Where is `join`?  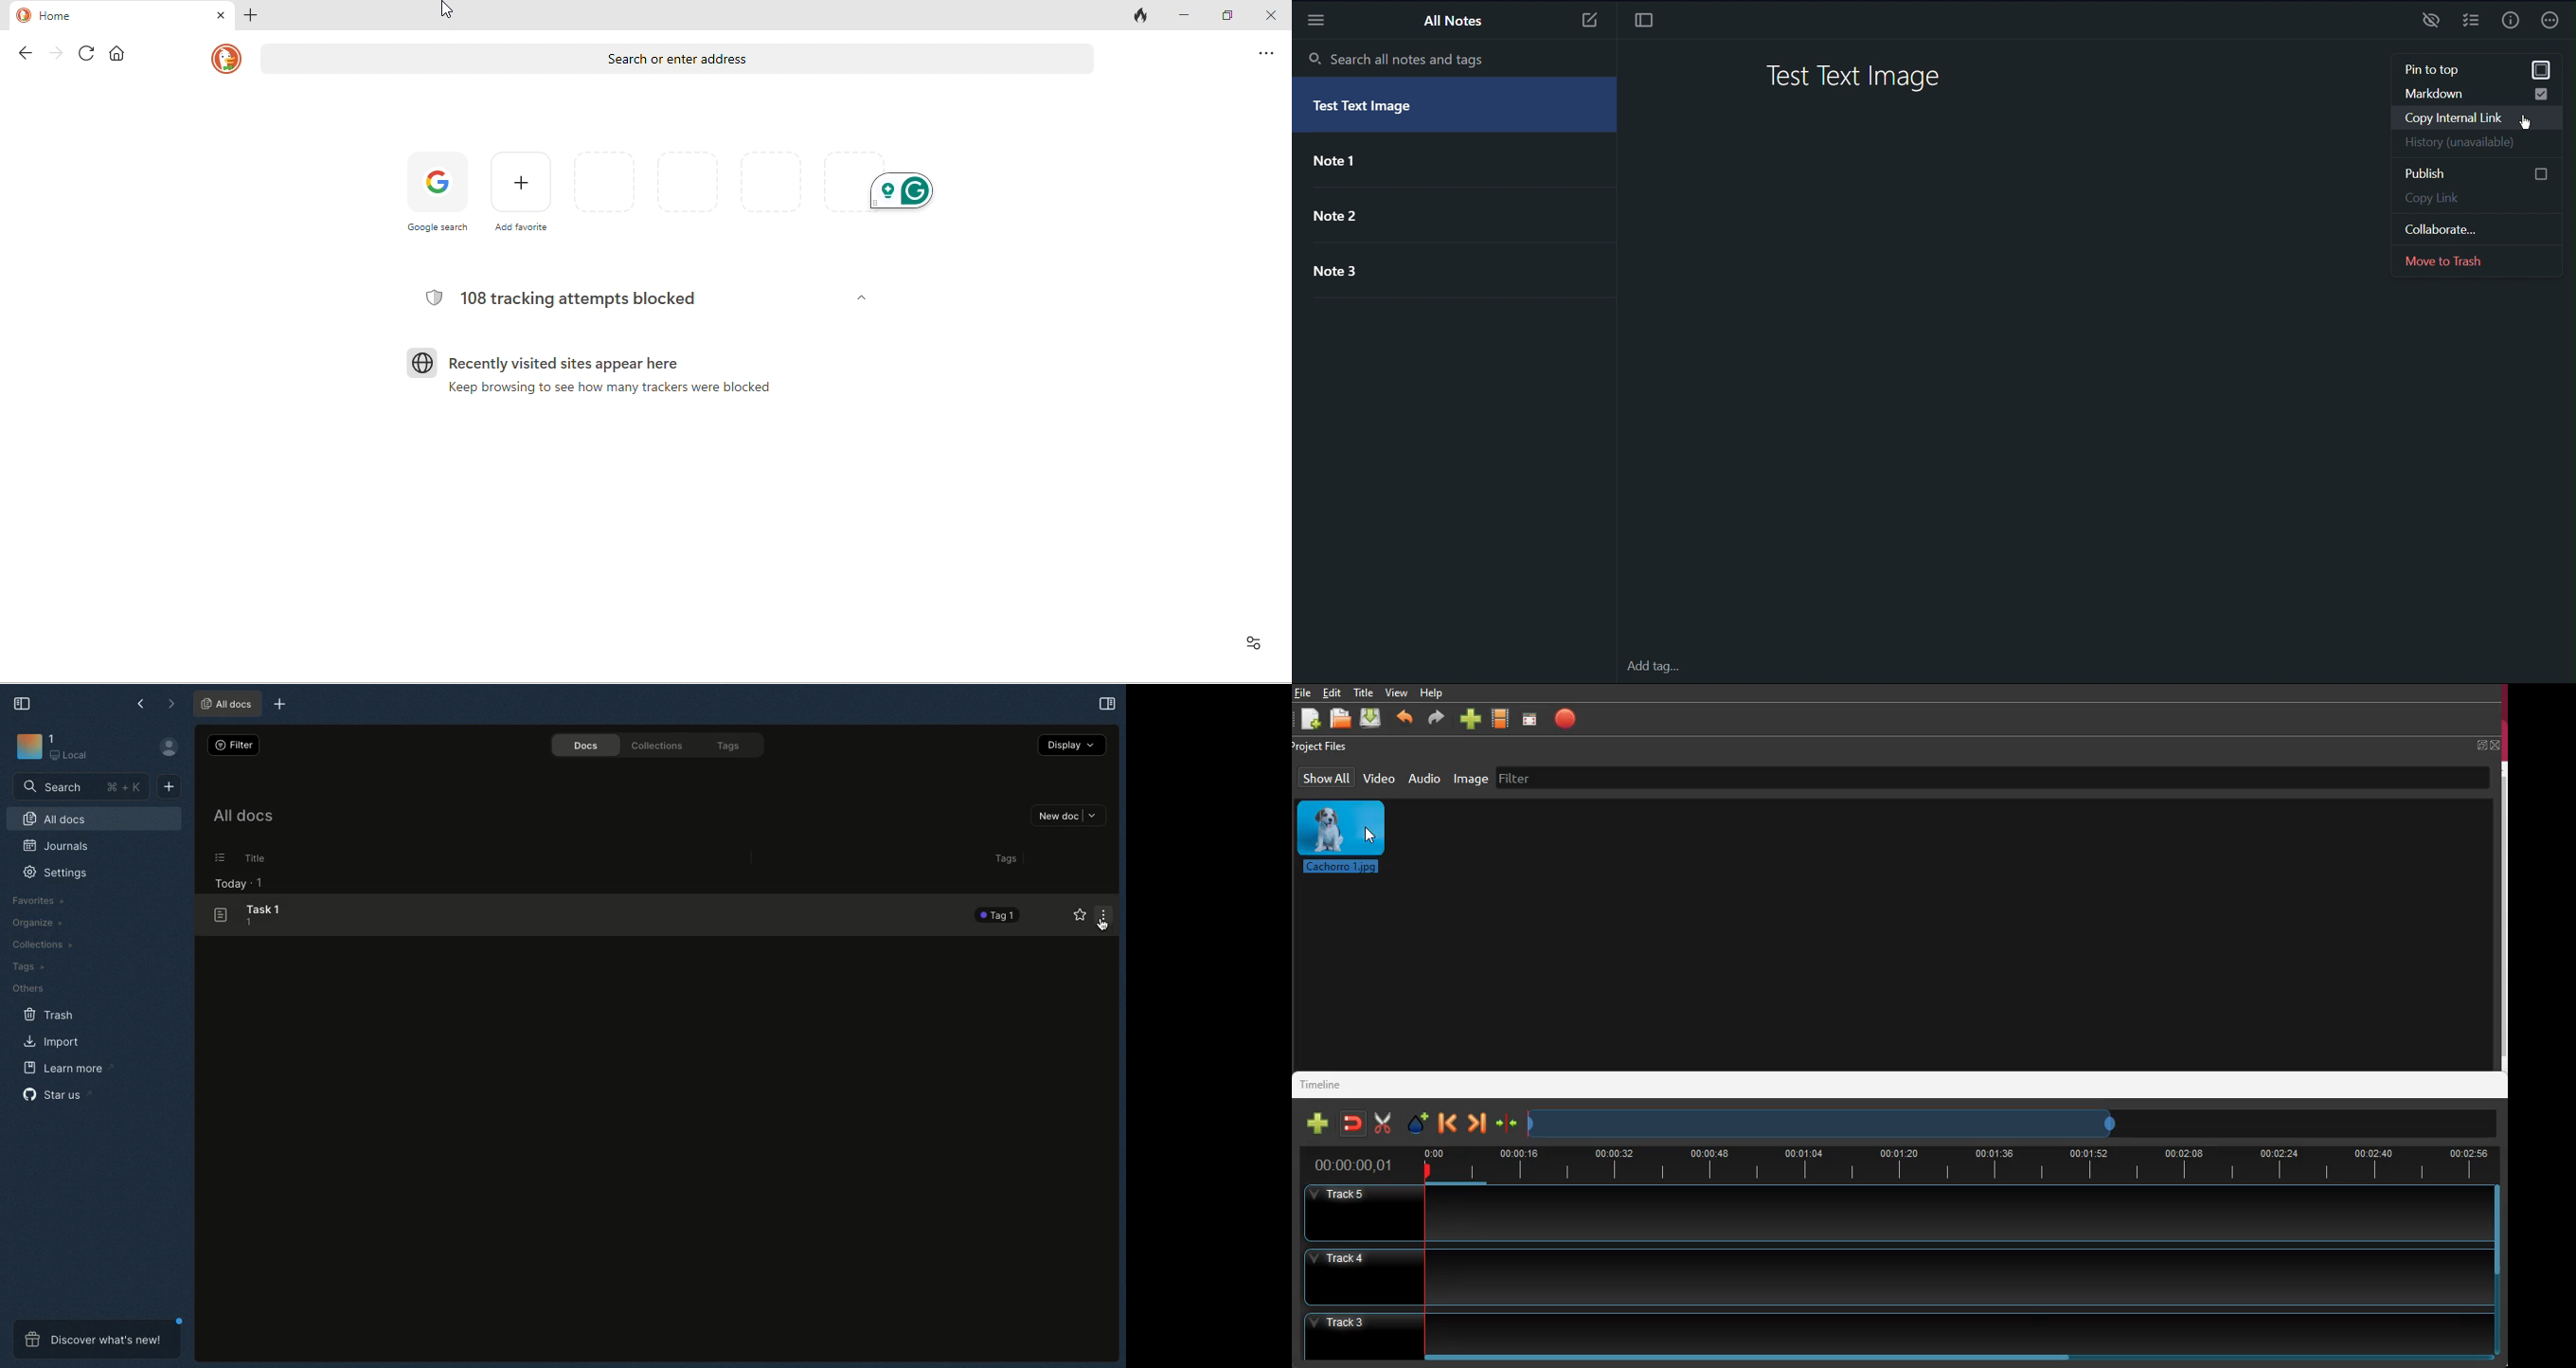
join is located at coordinates (1354, 1123).